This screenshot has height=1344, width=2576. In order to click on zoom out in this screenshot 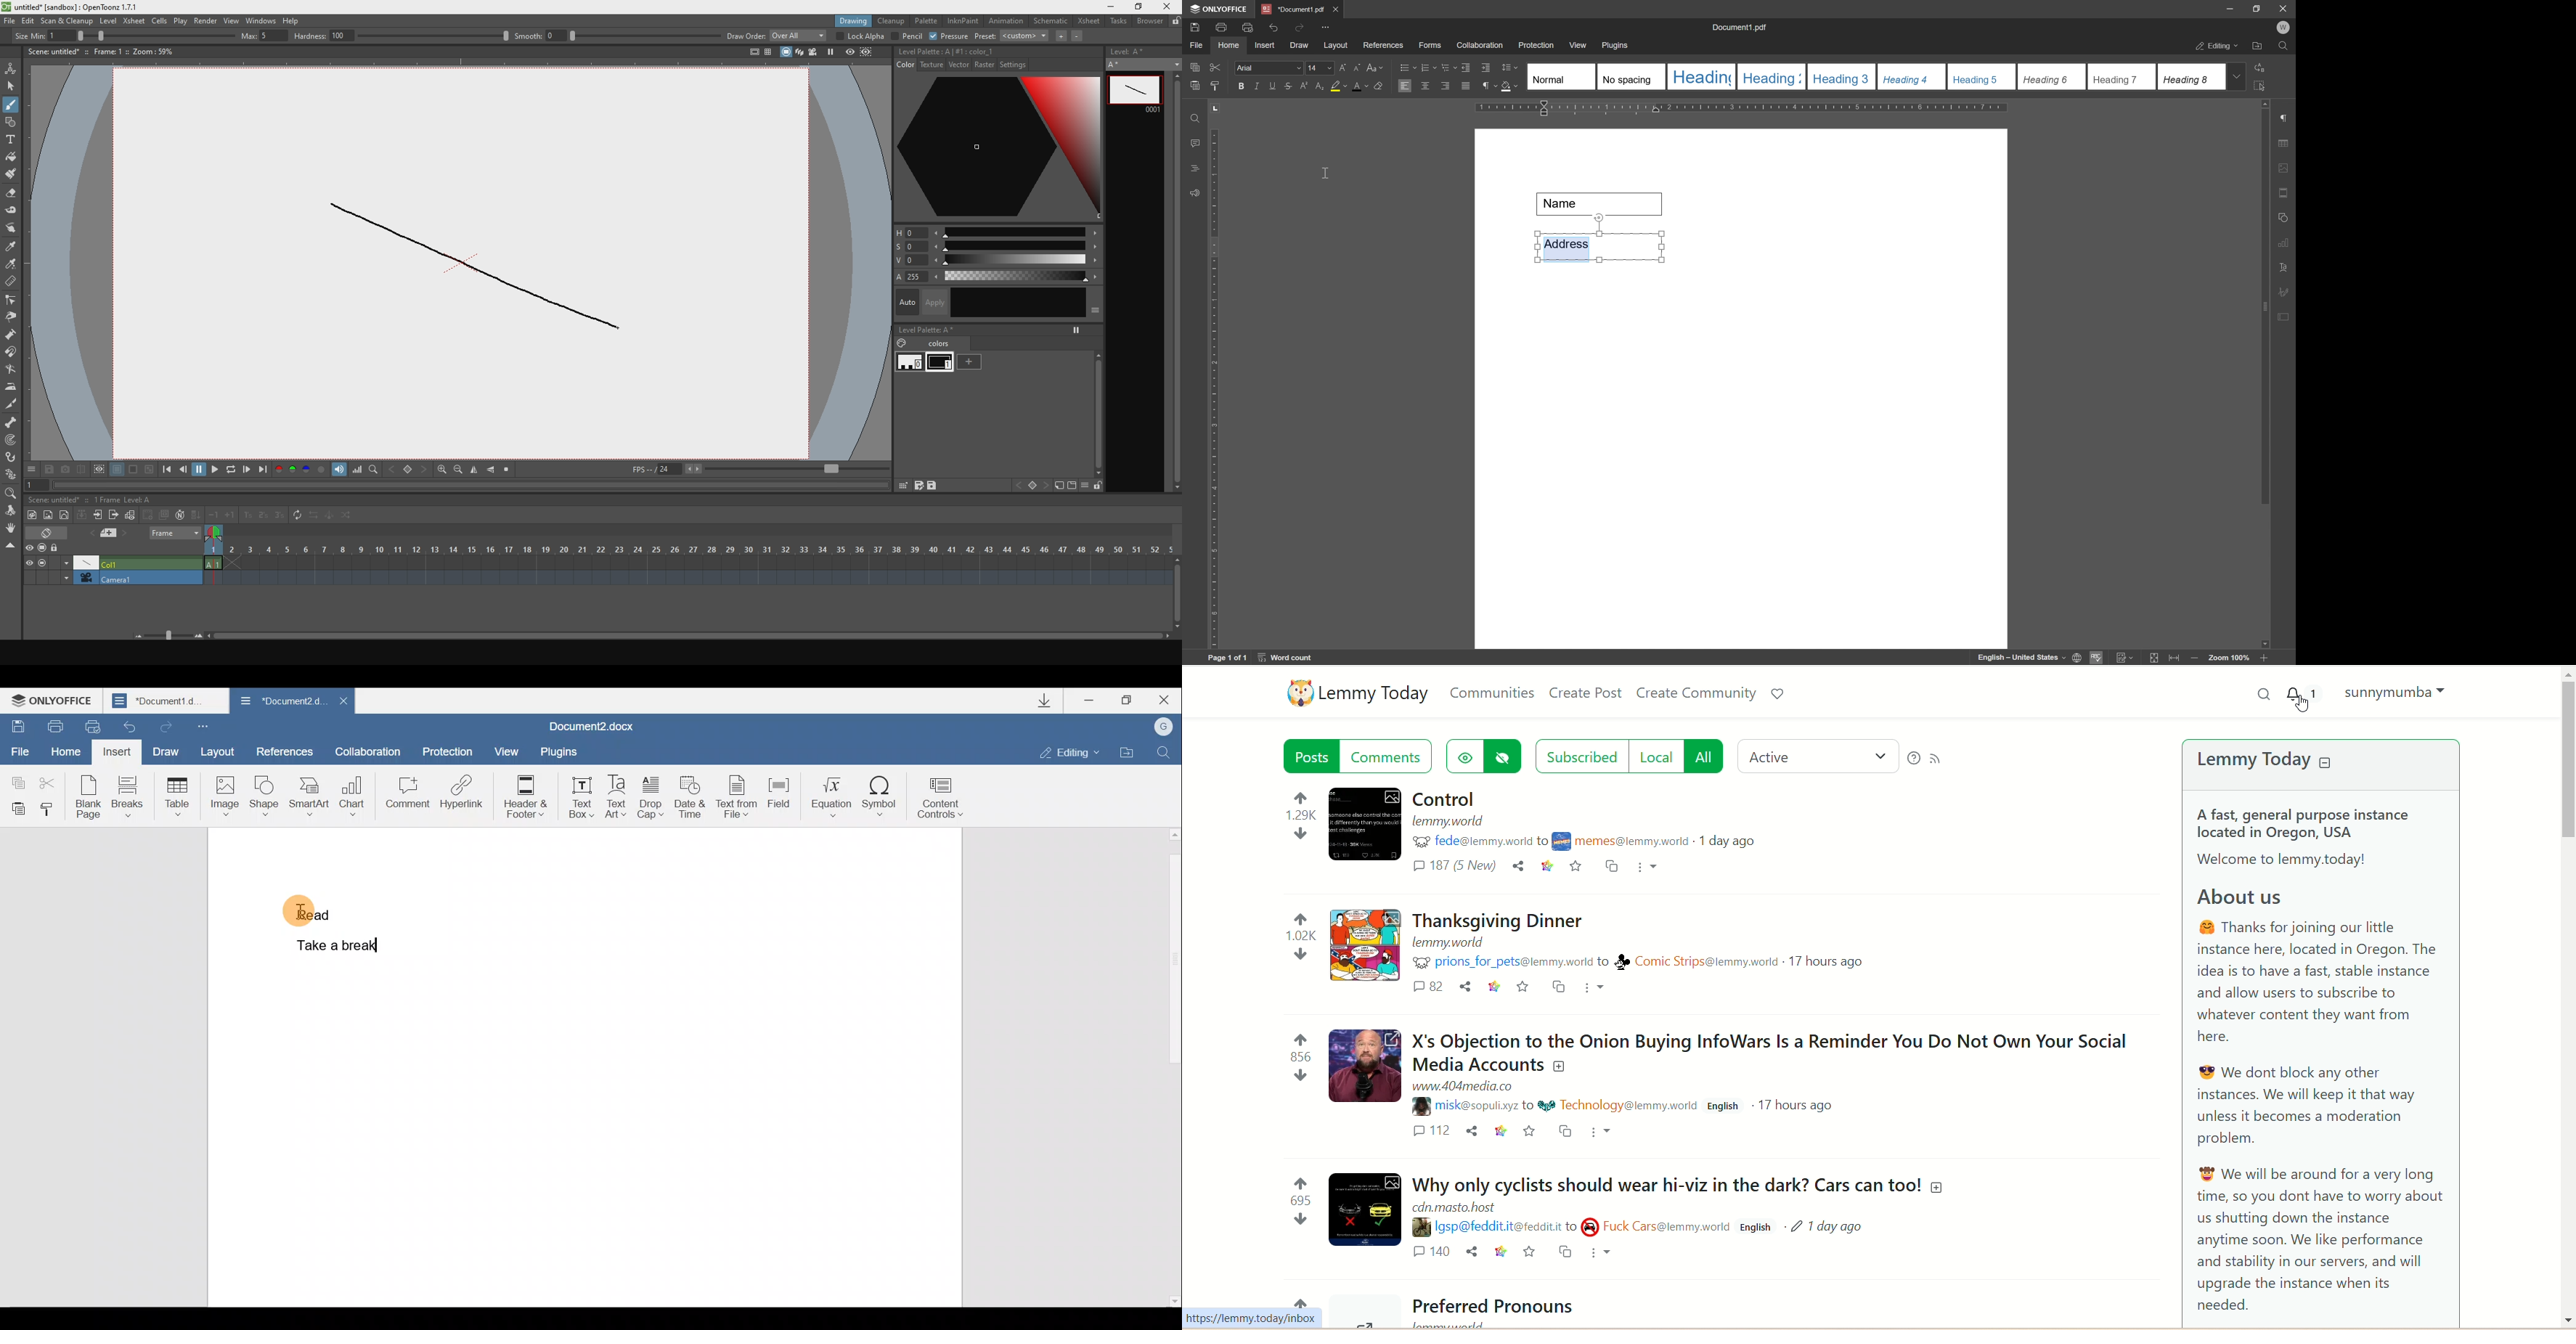, I will do `click(459, 470)`.